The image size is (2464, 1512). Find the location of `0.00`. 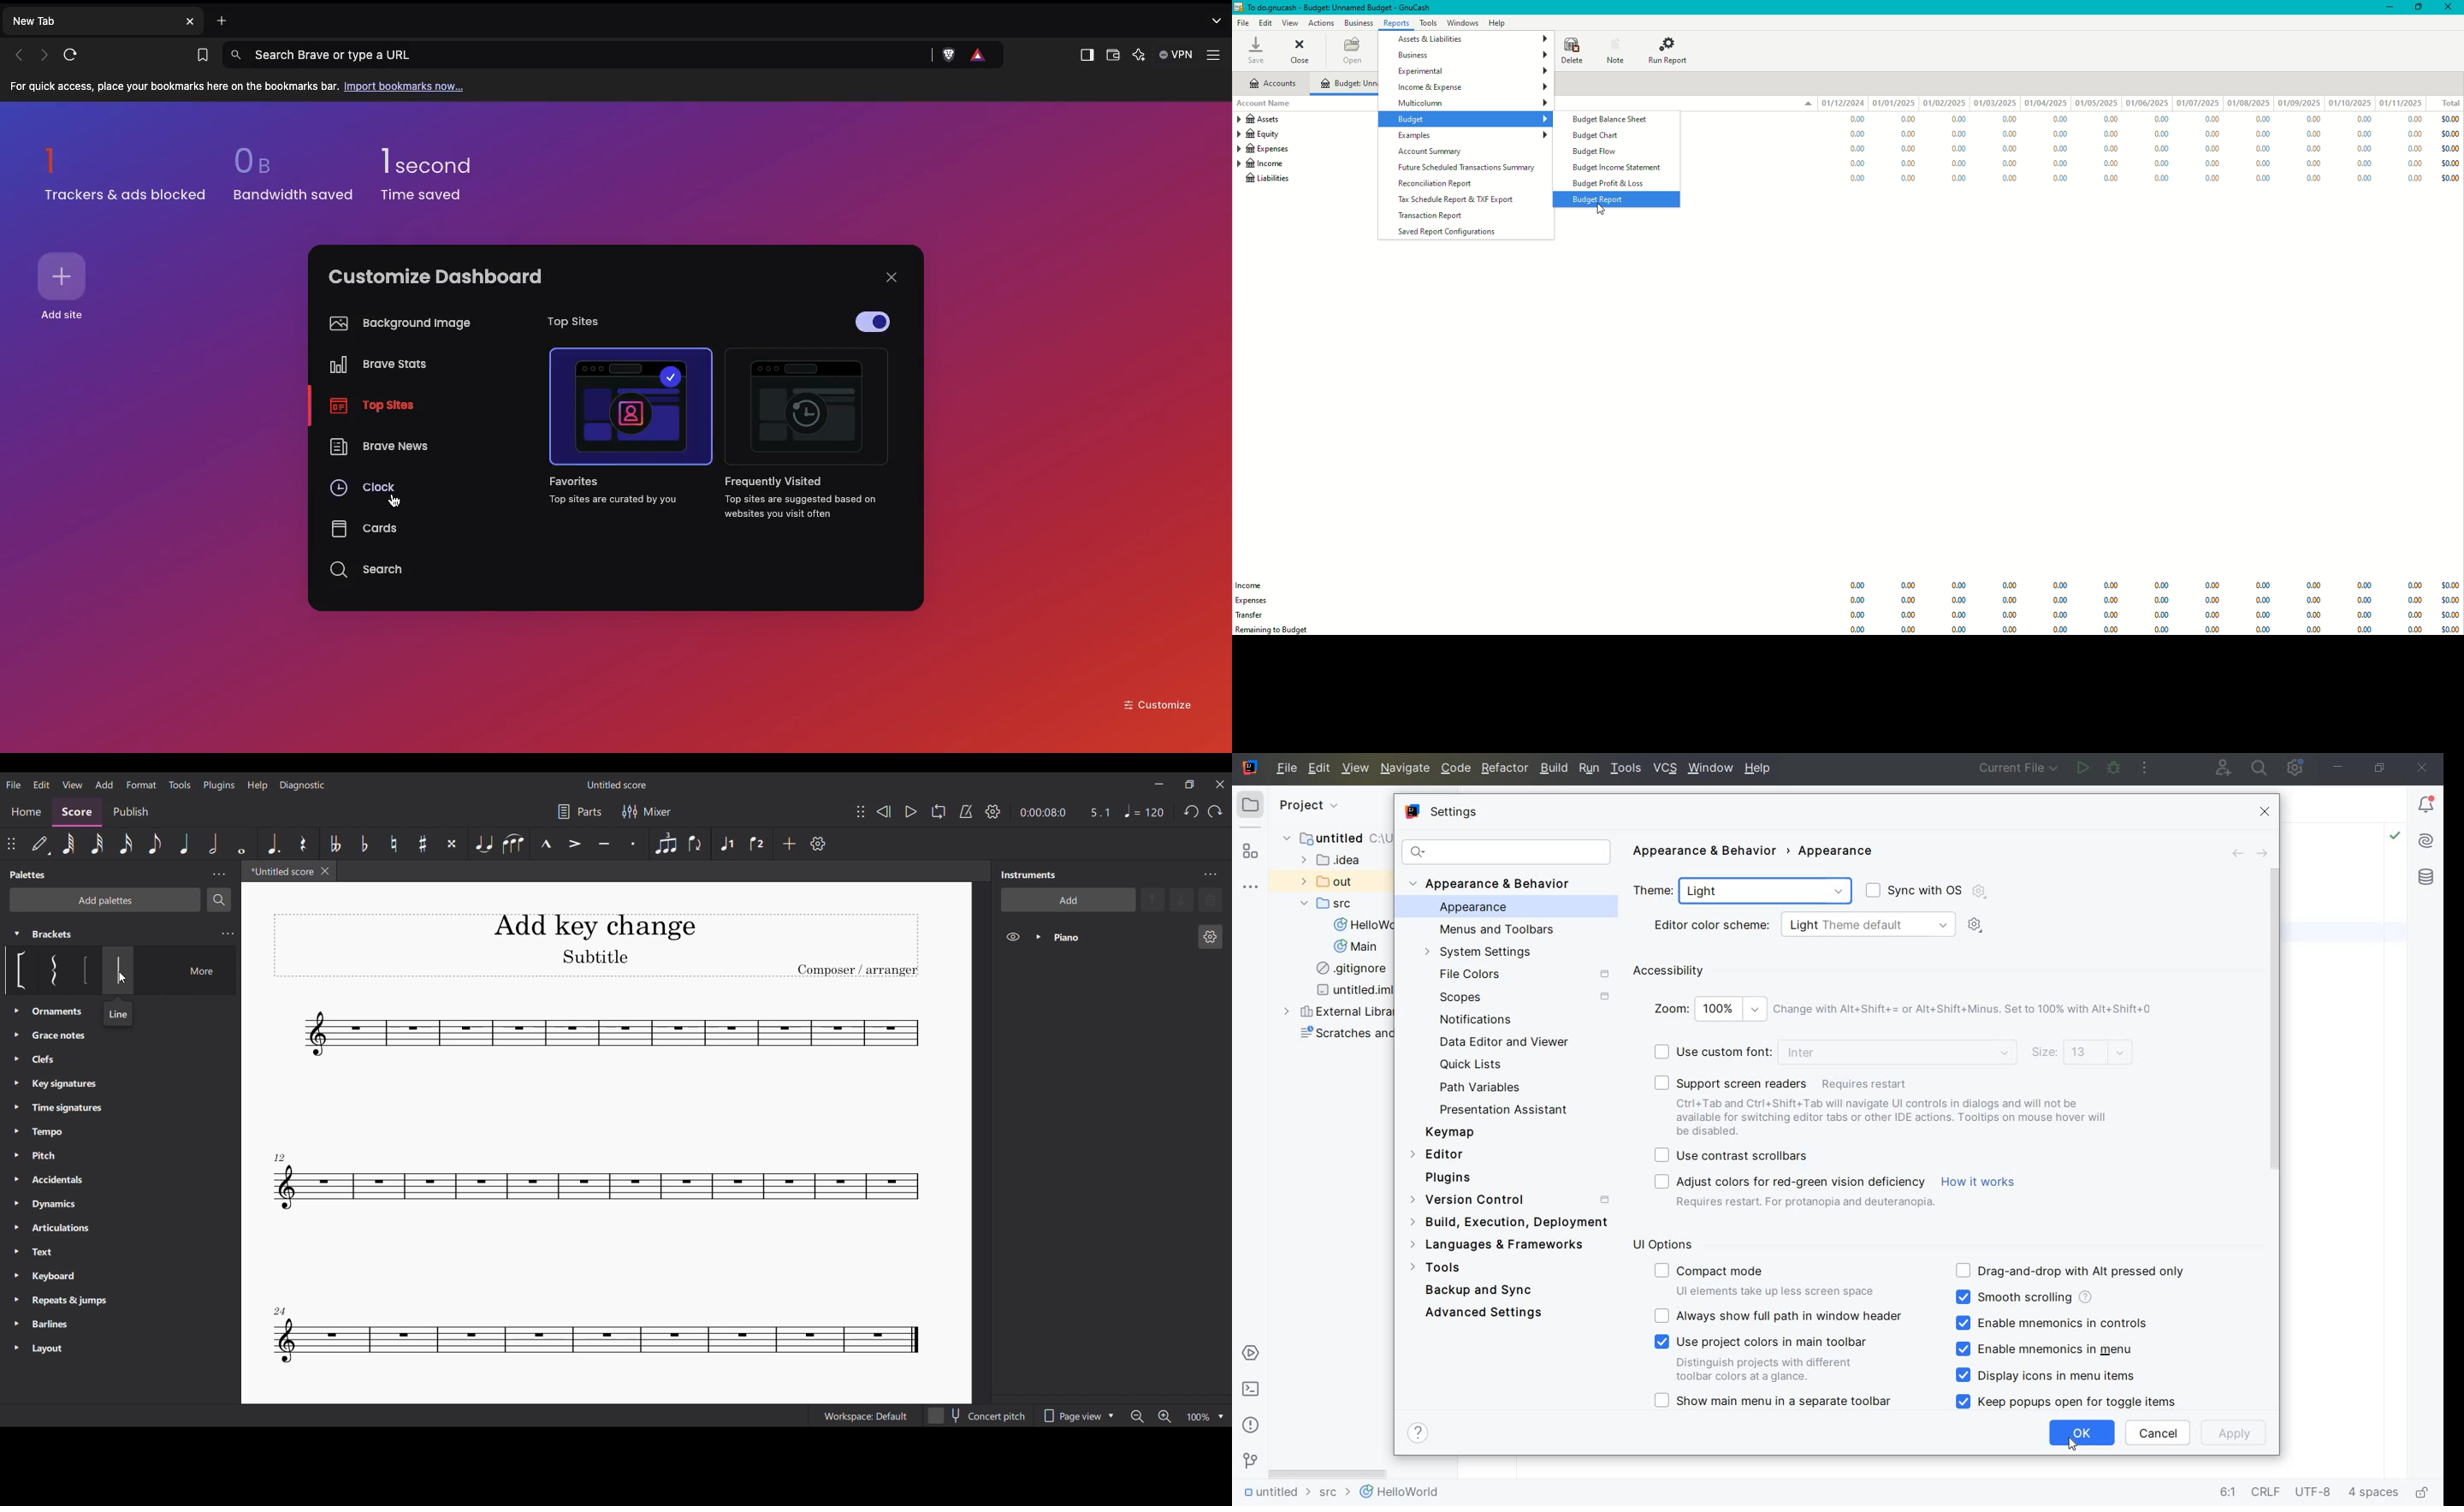

0.00 is located at coordinates (2210, 151).